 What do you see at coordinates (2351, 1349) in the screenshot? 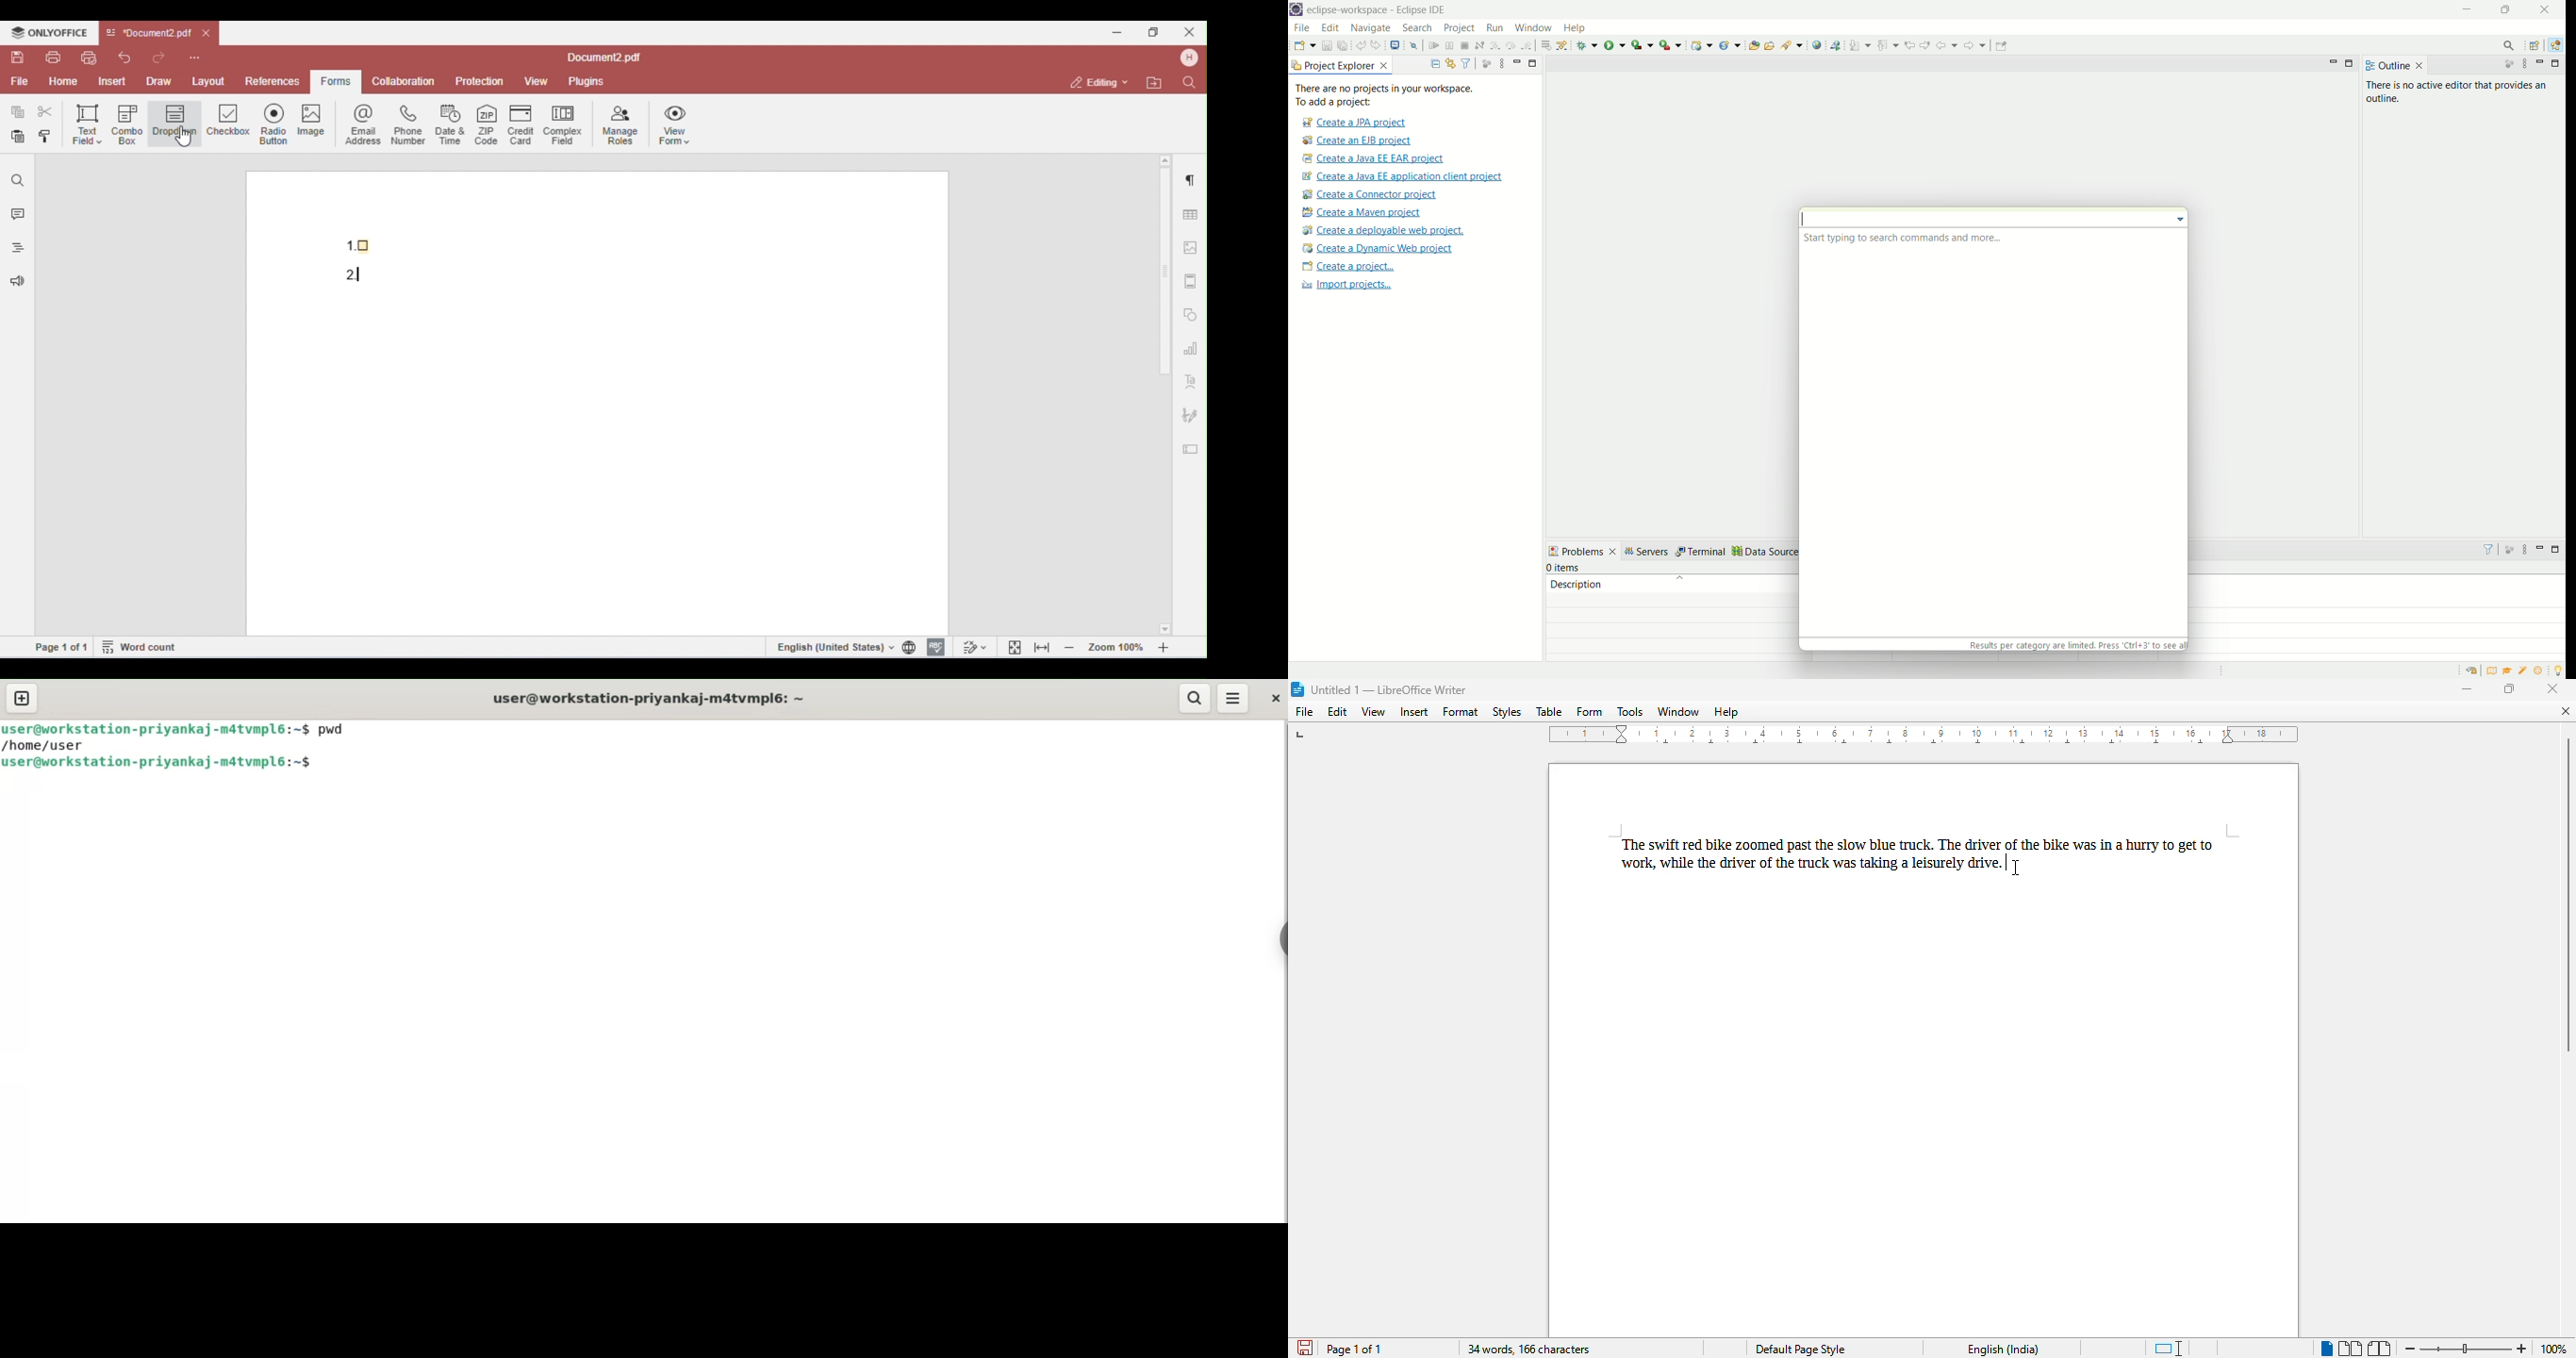
I see `multi-page view` at bounding box center [2351, 1349].